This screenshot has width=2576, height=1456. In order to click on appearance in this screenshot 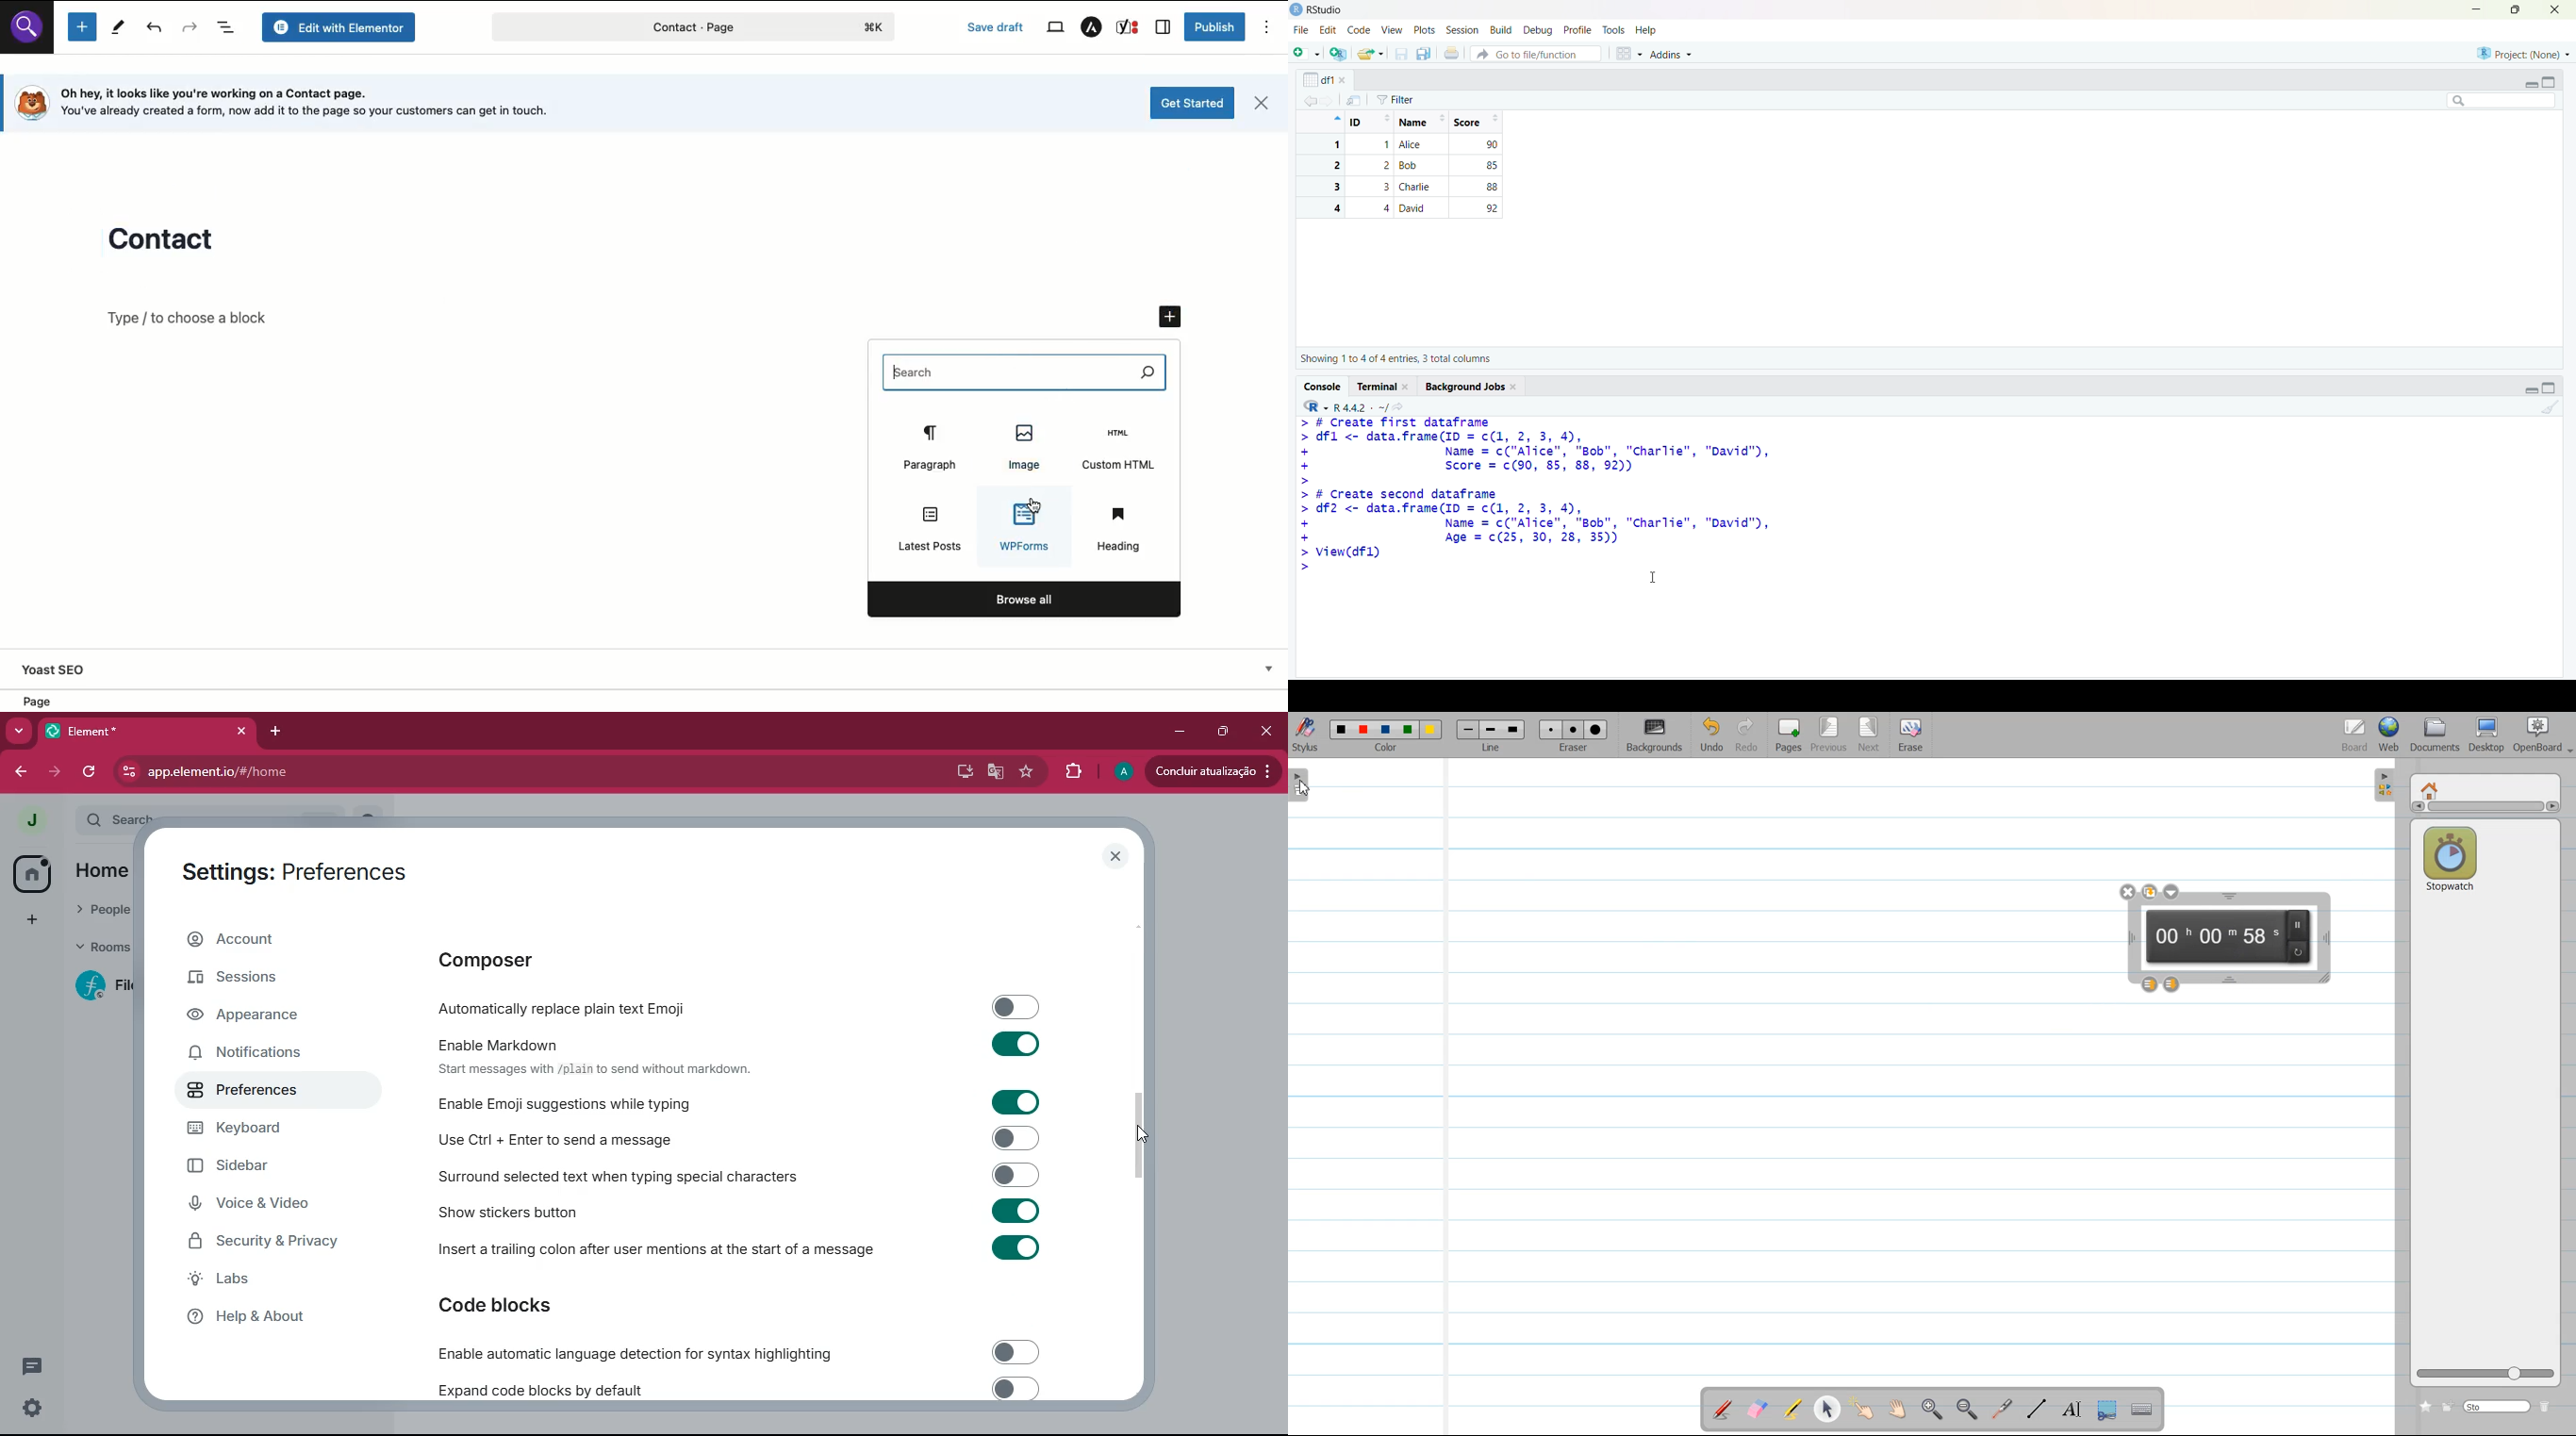, I will do `click(253, 1018)`.